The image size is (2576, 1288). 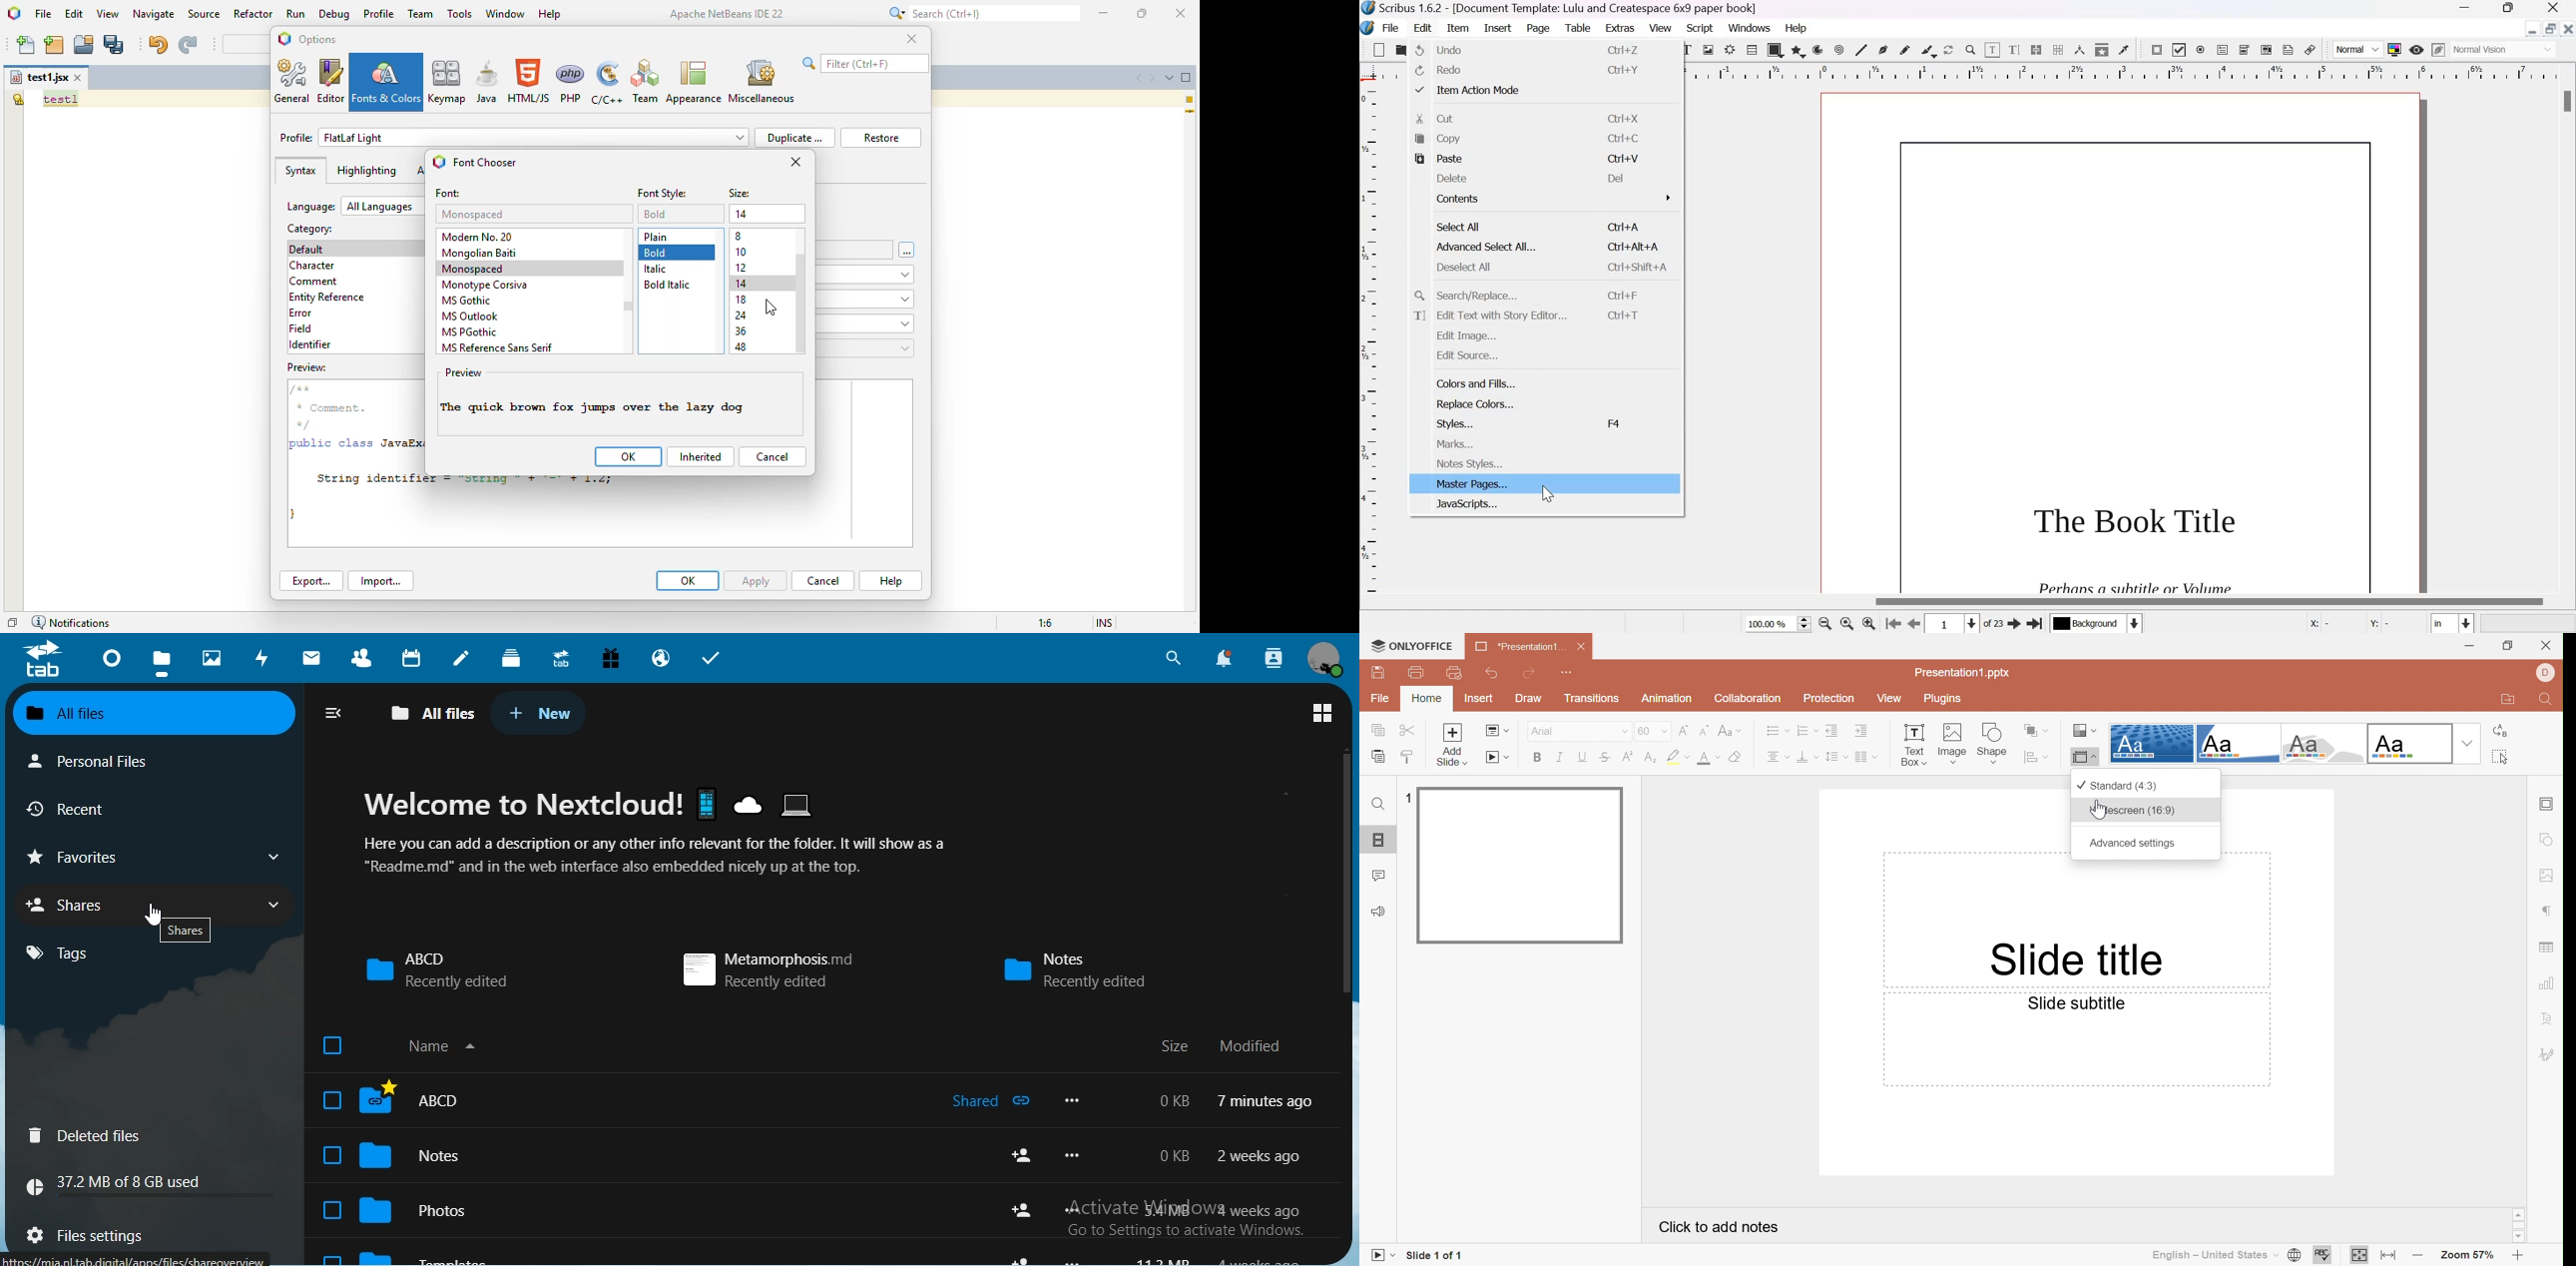 I want to click on ABCD, so click(x=437, y=968).